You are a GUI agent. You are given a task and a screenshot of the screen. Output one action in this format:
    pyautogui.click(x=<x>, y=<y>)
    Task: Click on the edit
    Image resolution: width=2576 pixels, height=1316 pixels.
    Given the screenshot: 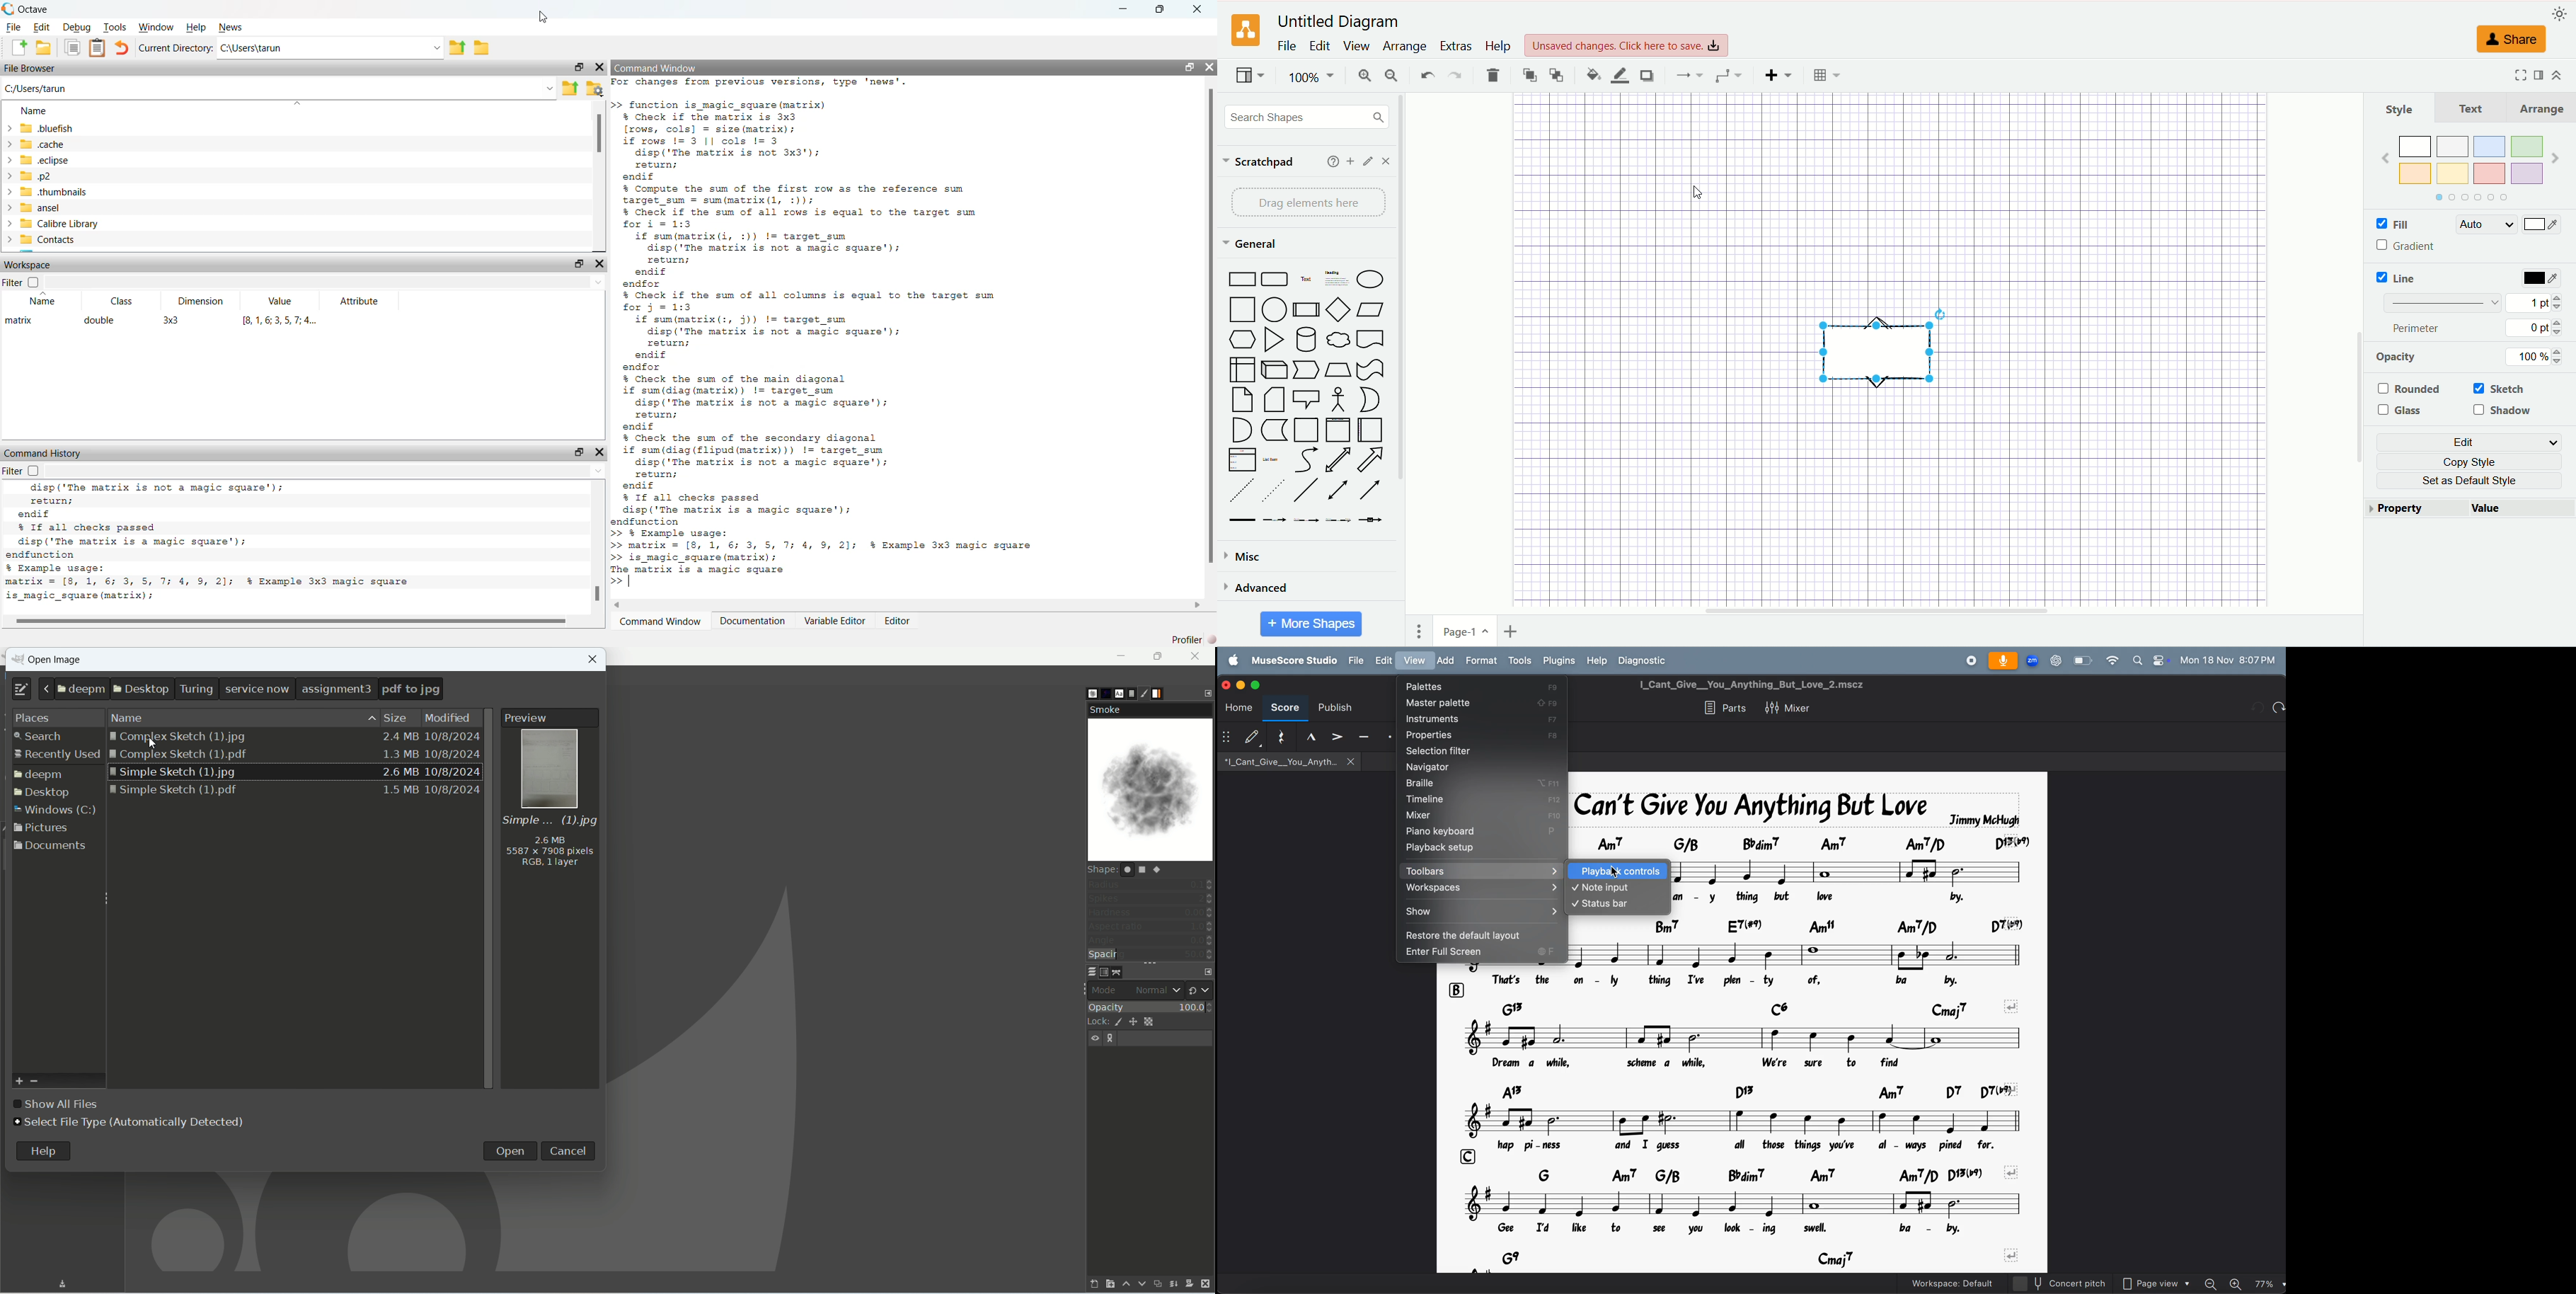 What is the action you would take?
    pyautogui.click(x=1322, y=47)
    